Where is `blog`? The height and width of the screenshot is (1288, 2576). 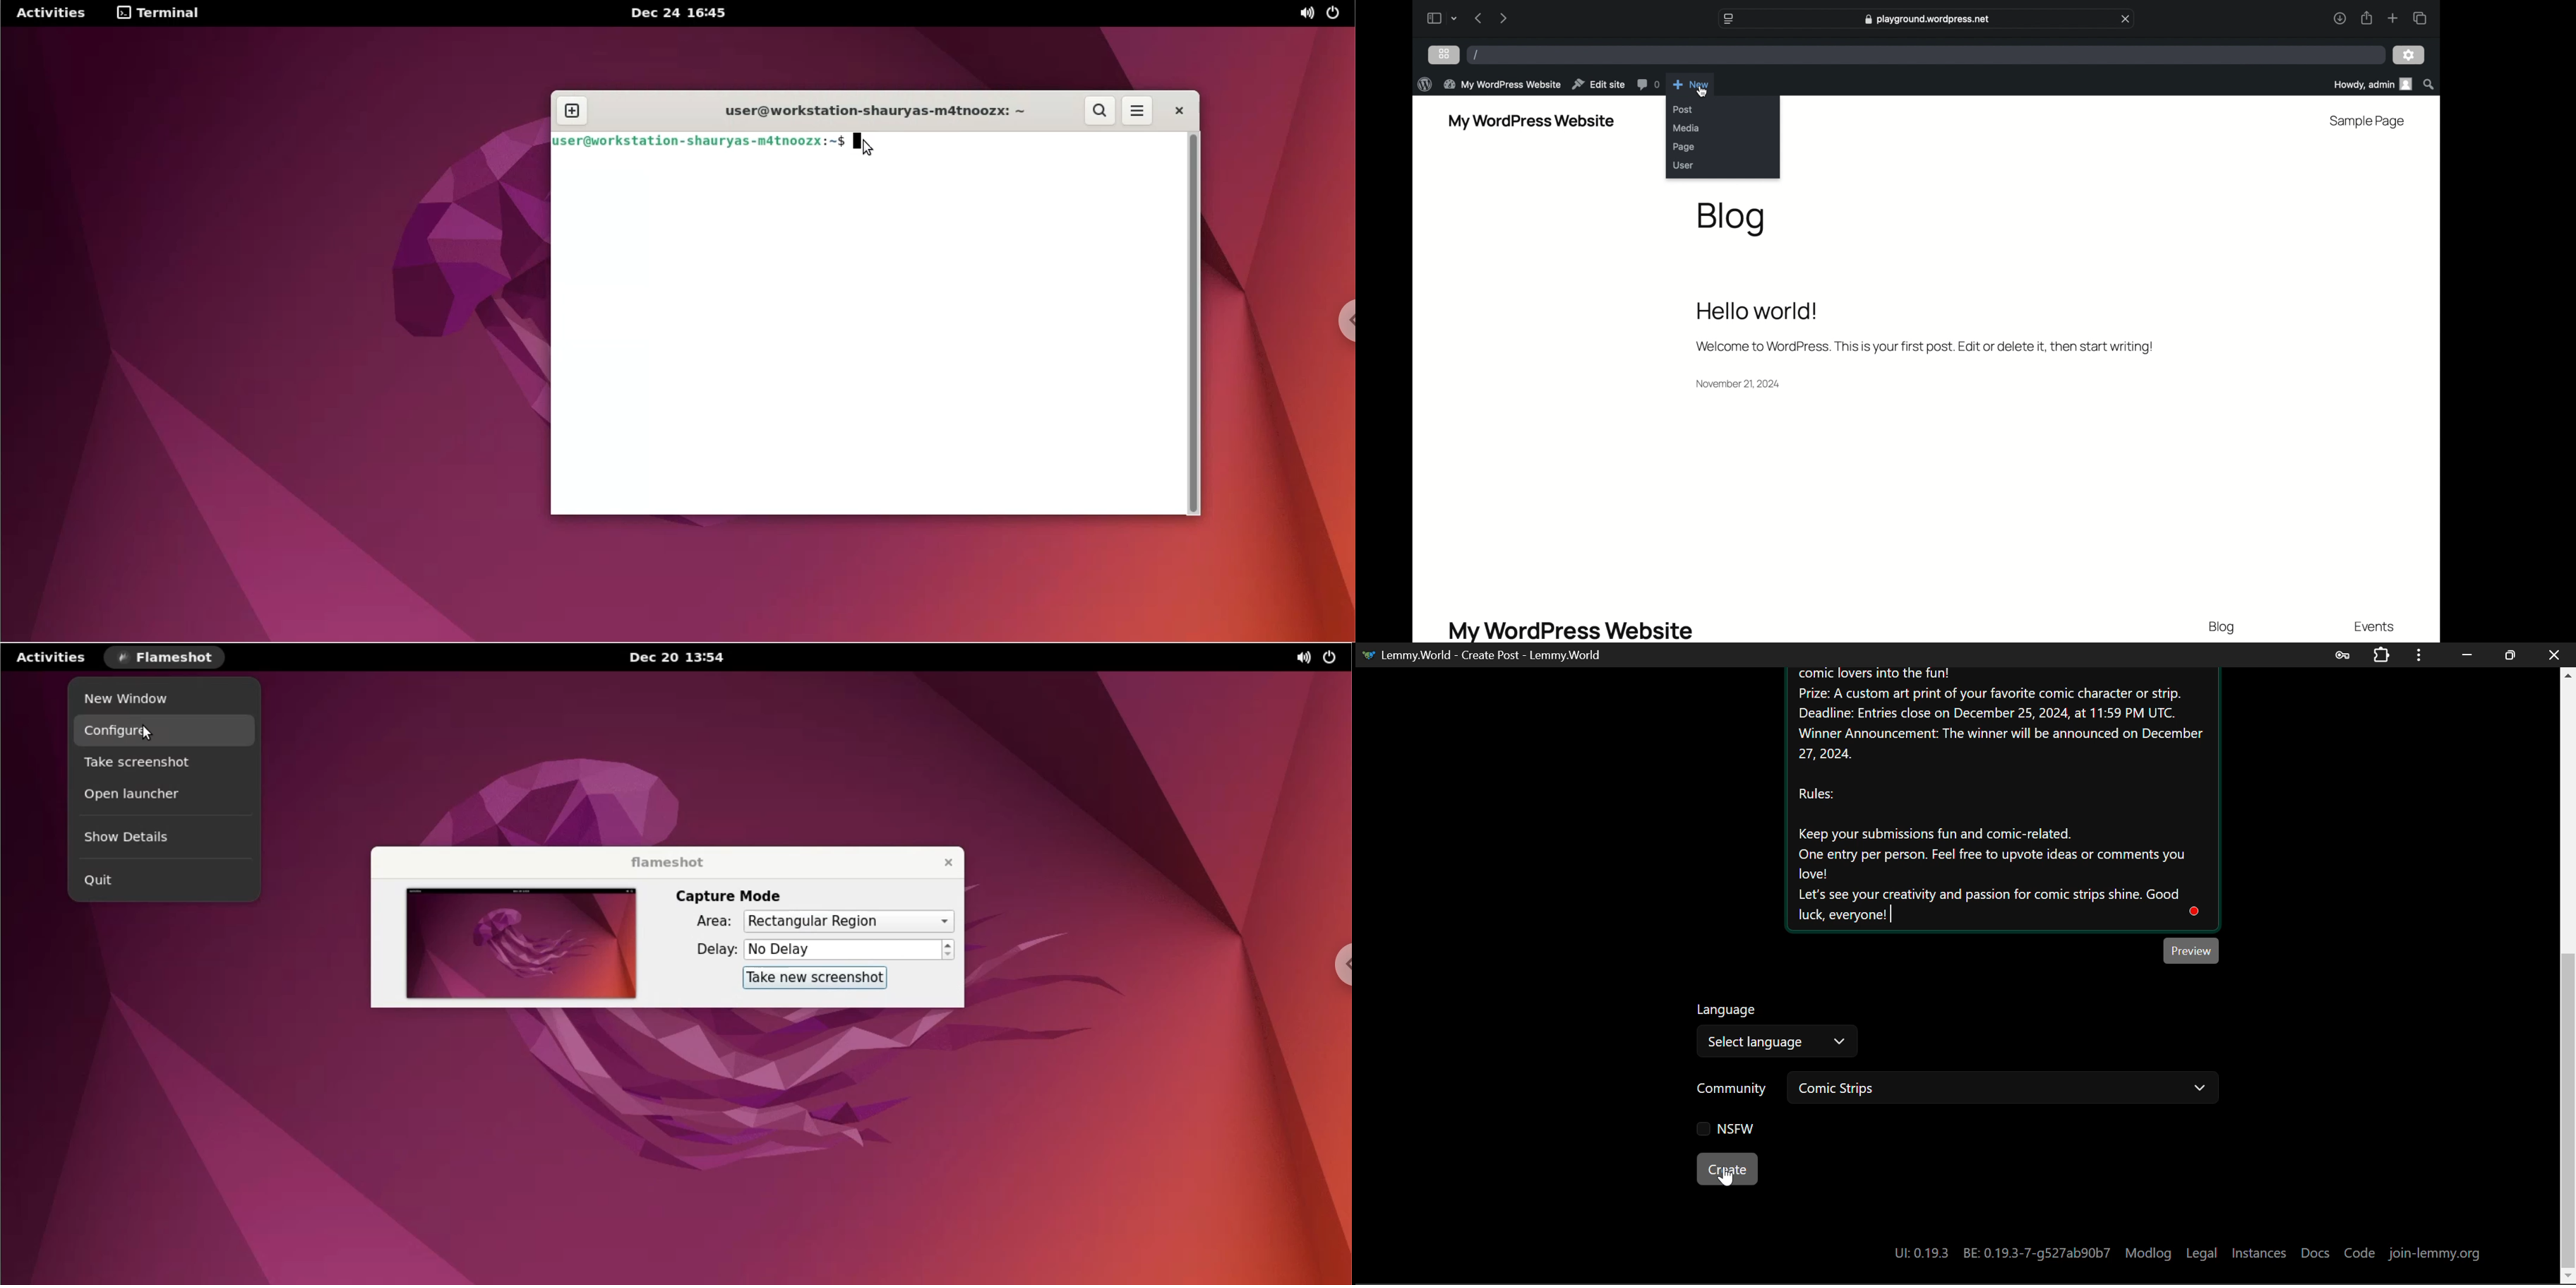 blog is located at coordinates (1731, 220).